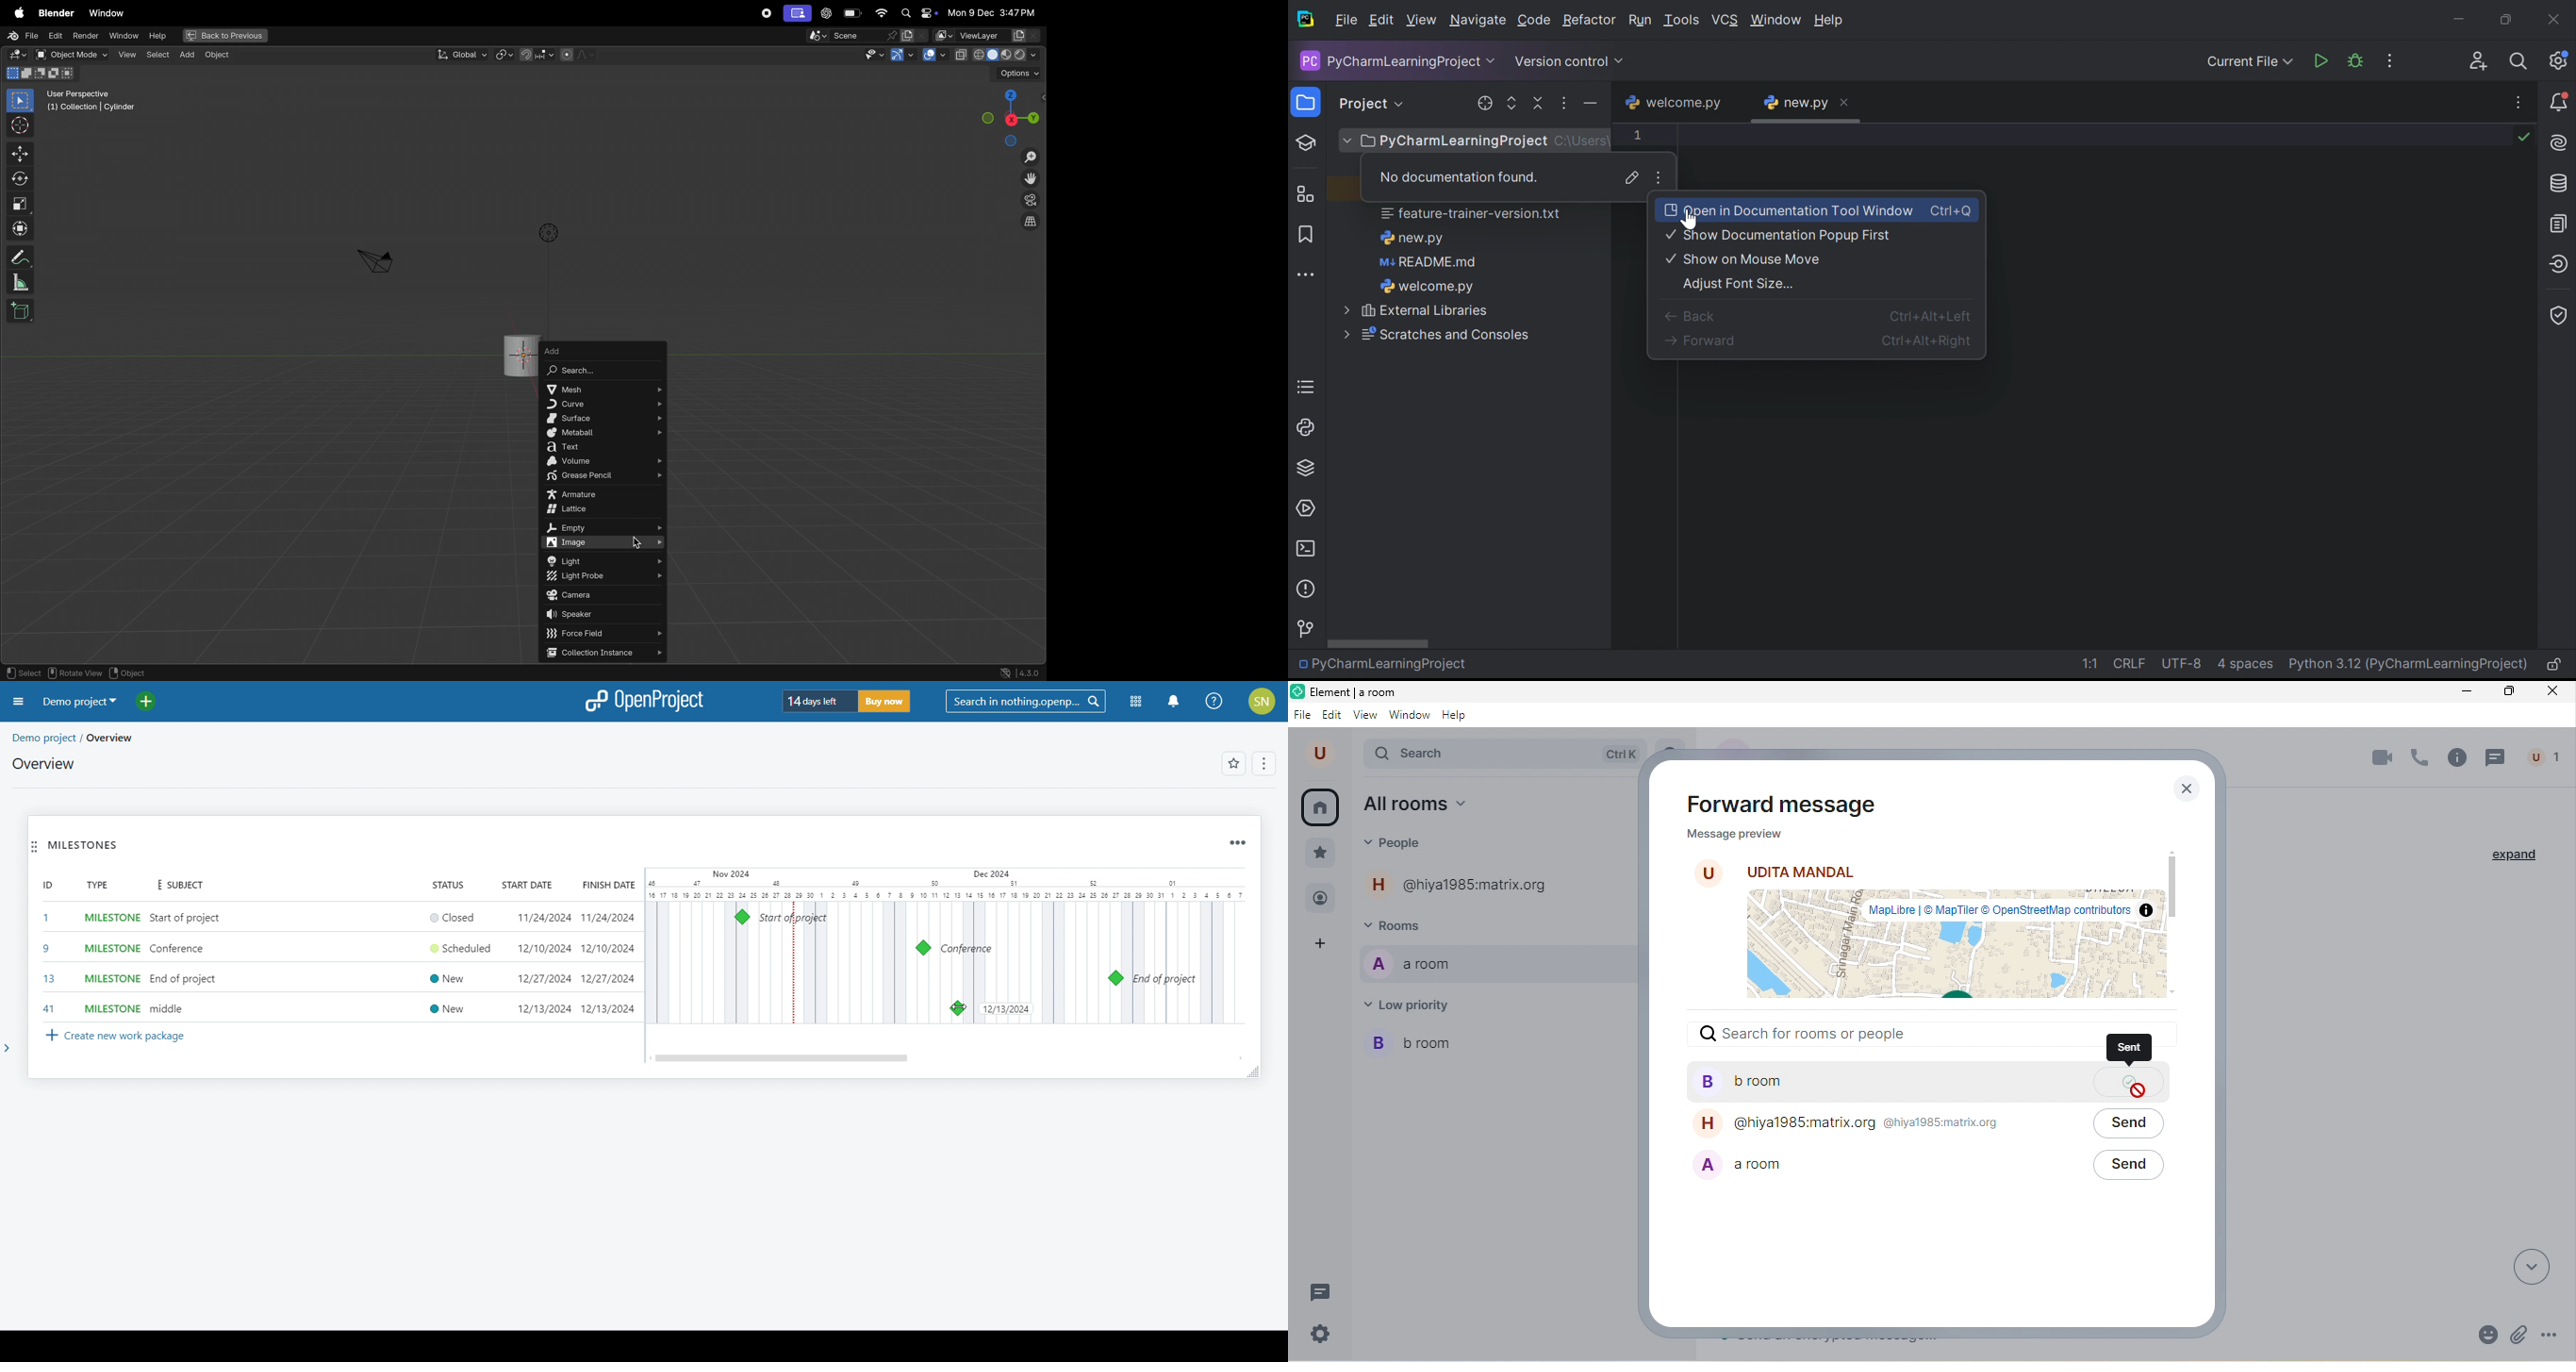 The width and height of the screenshot is (2576, 1372). Describe the element at coordinates (1237, 843) in the screenshot. I see `widget options` at that location.